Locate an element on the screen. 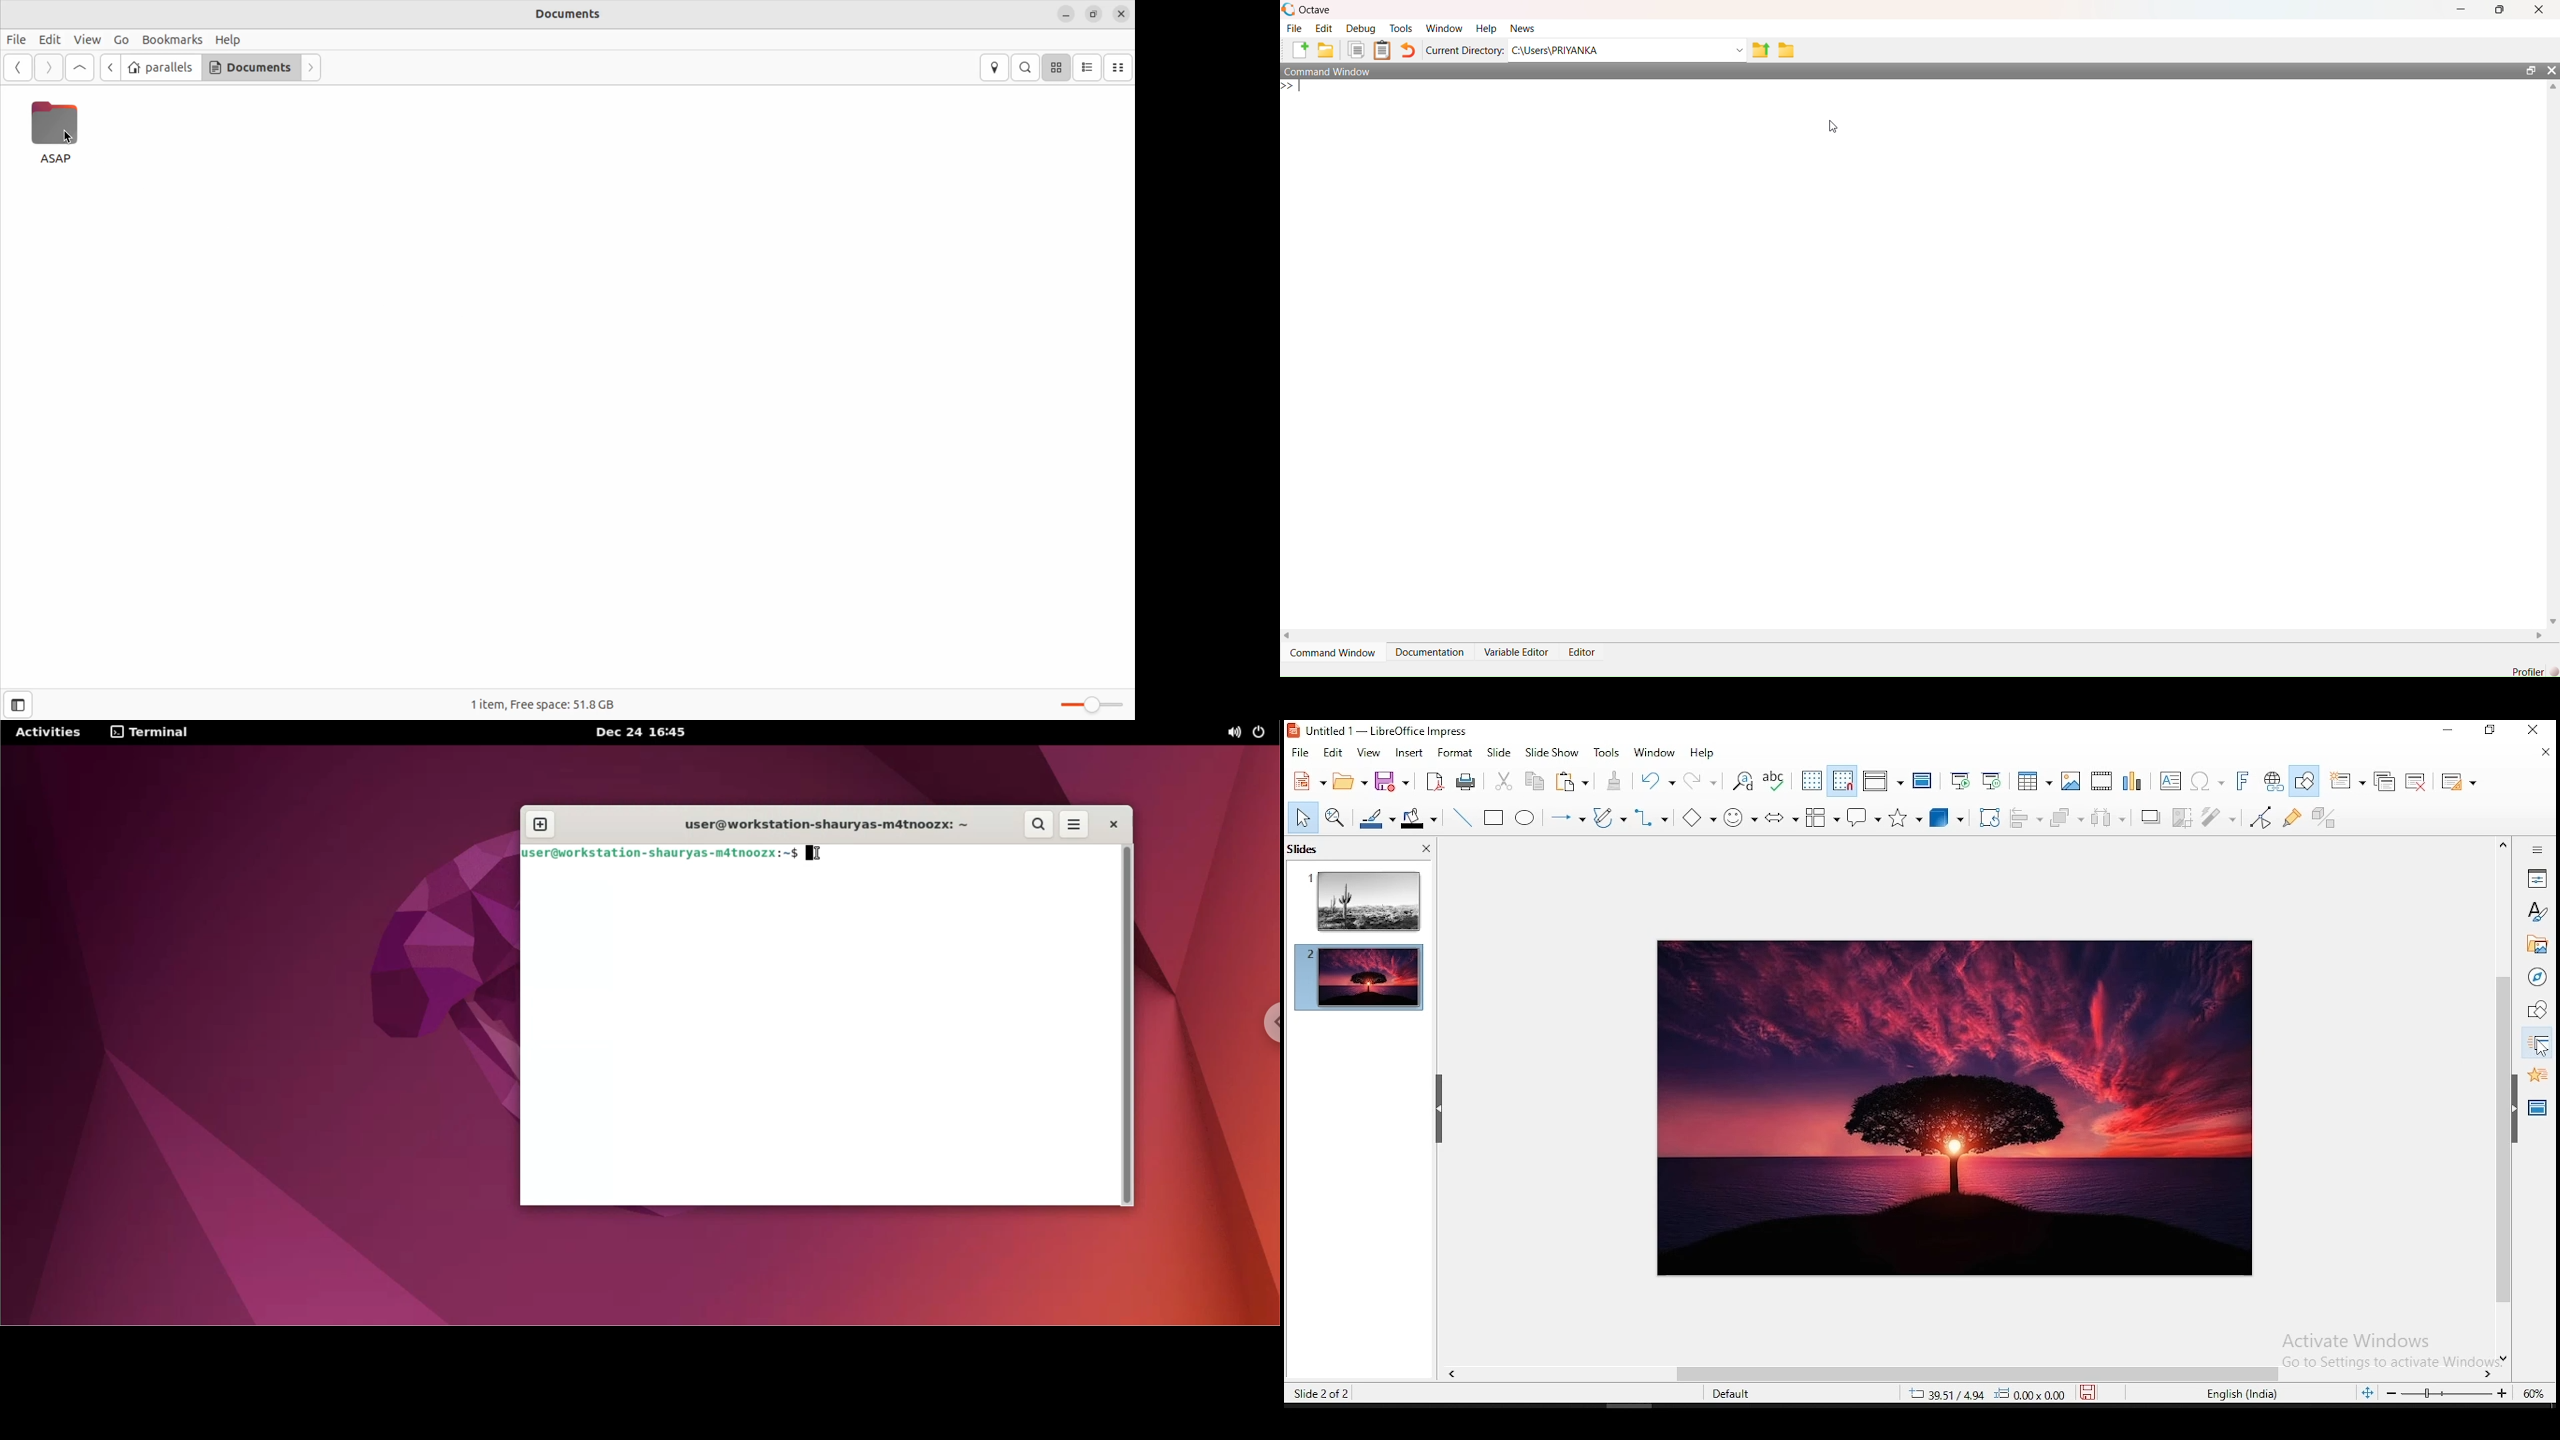  rectangle is located at coordinates (1496, 818).